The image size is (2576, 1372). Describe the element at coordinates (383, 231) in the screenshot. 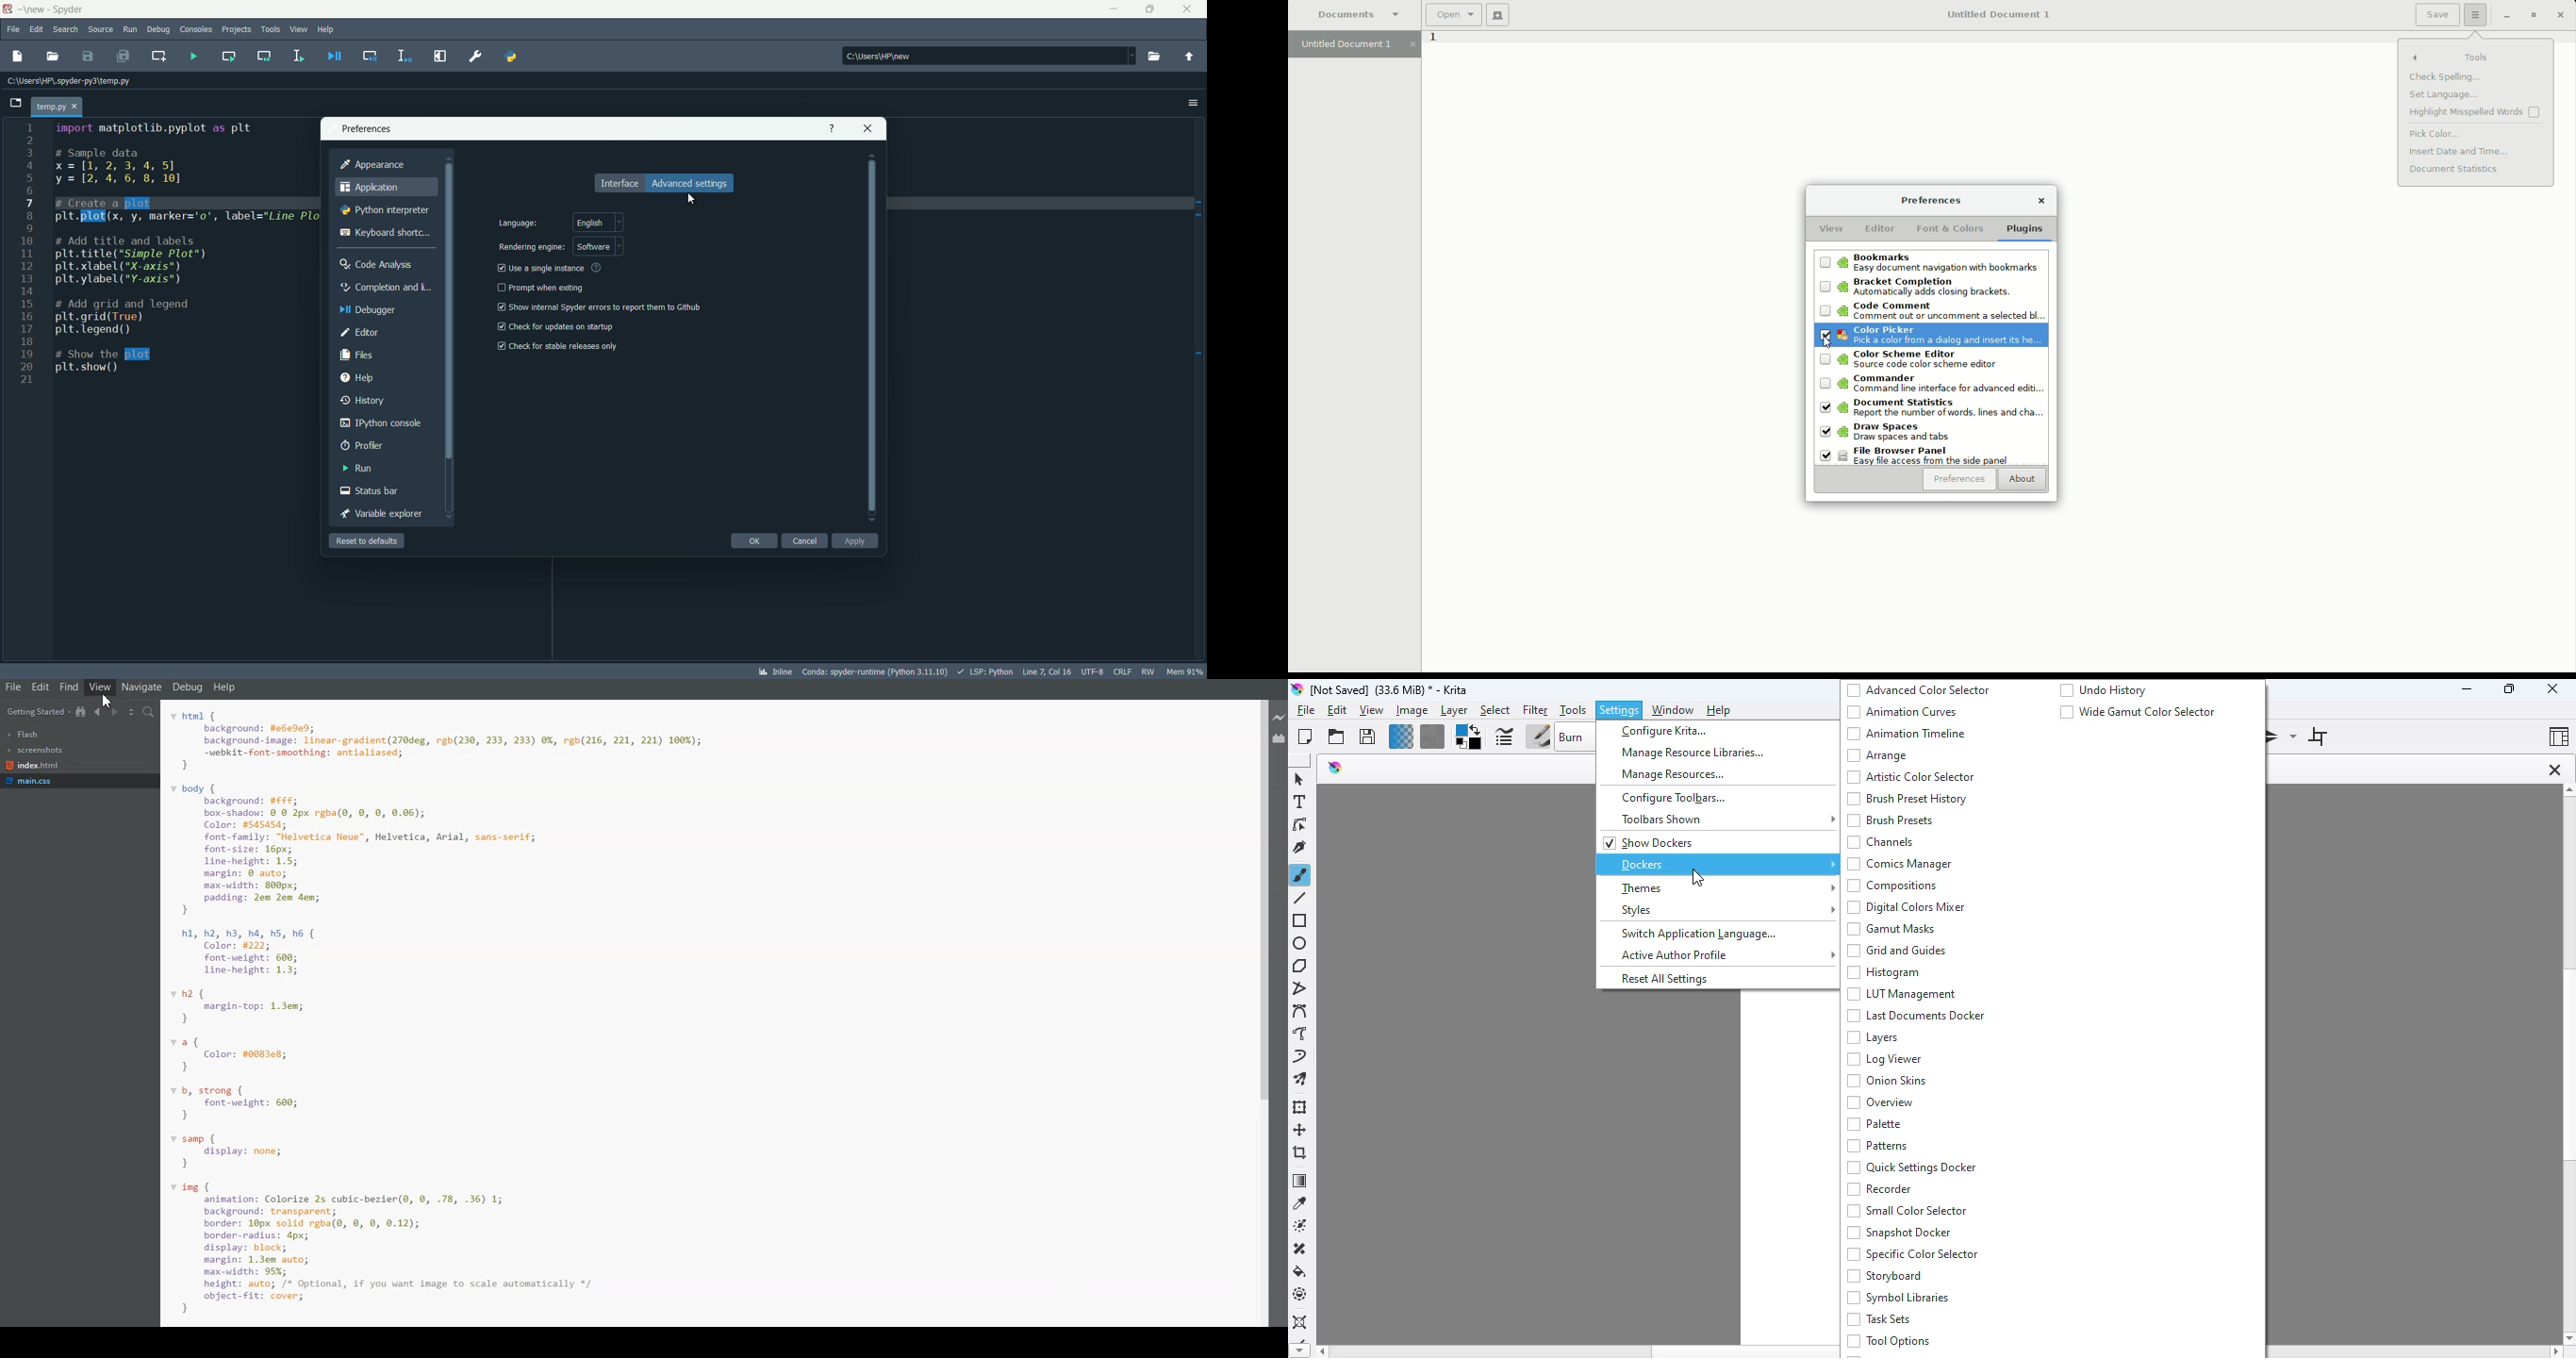

I see `keyboard shortcut` at that location.